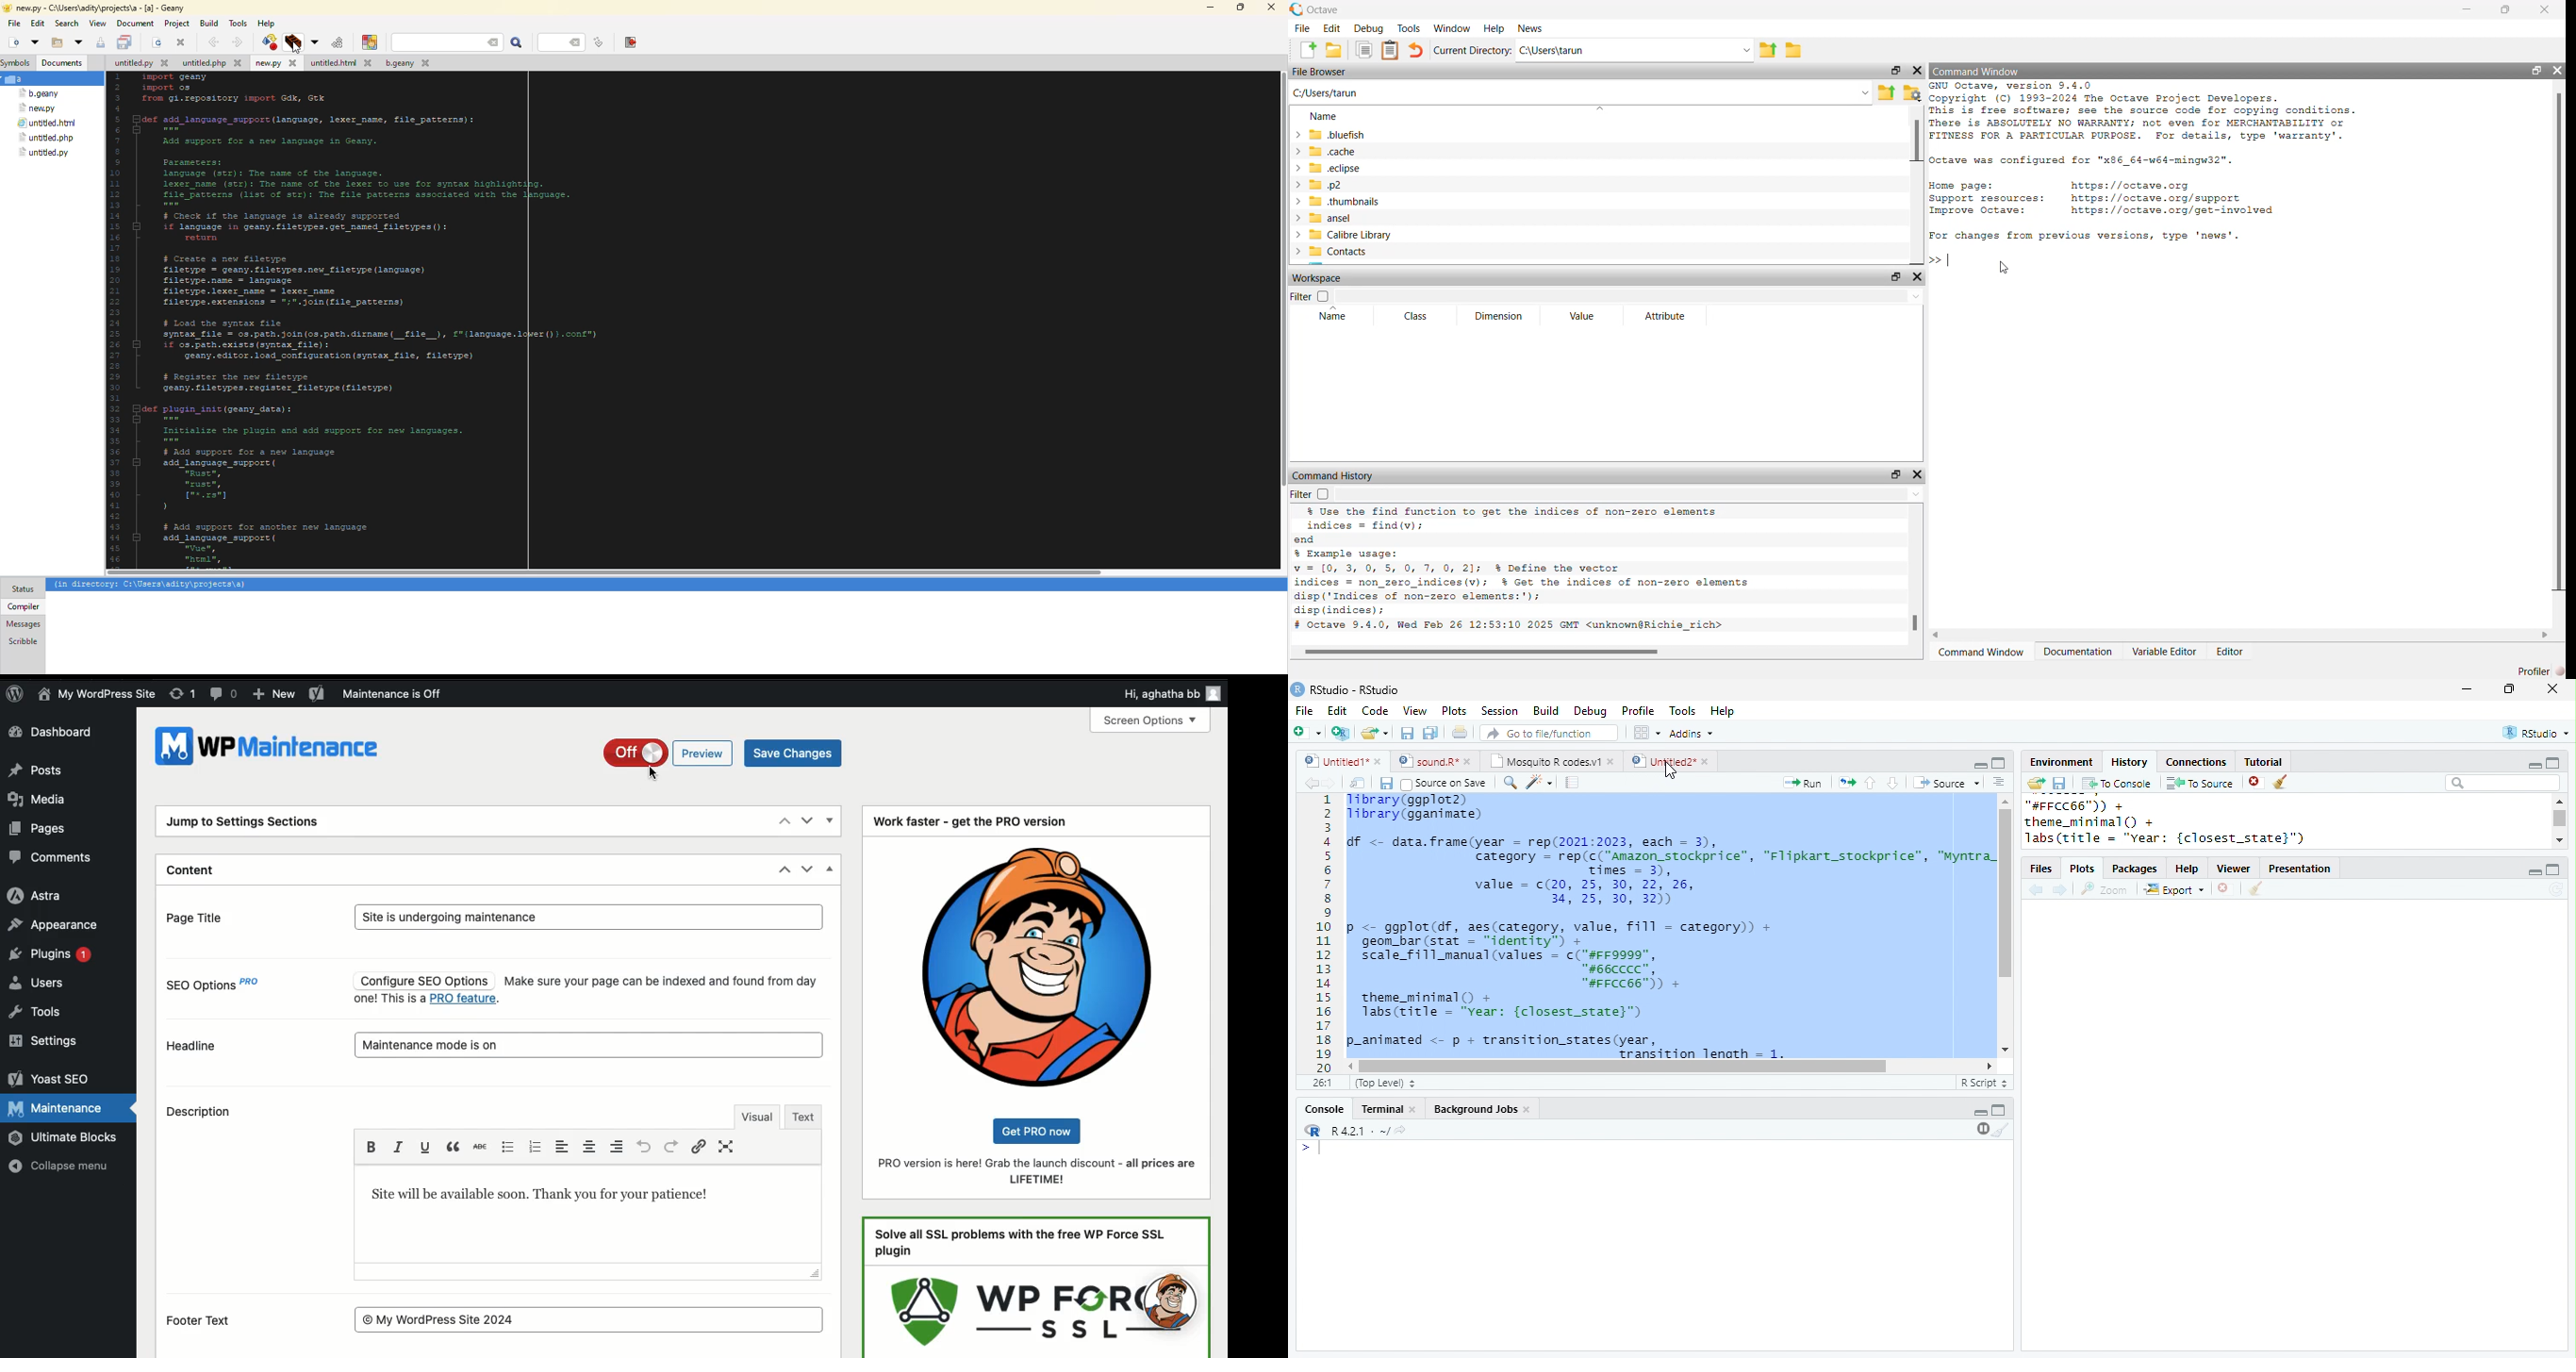 This screenshot has height=1372, width=2576. What do you see at coordinates (2223, 888) in the screenshot?
I see `close file` at bounding box center [2223, 888].